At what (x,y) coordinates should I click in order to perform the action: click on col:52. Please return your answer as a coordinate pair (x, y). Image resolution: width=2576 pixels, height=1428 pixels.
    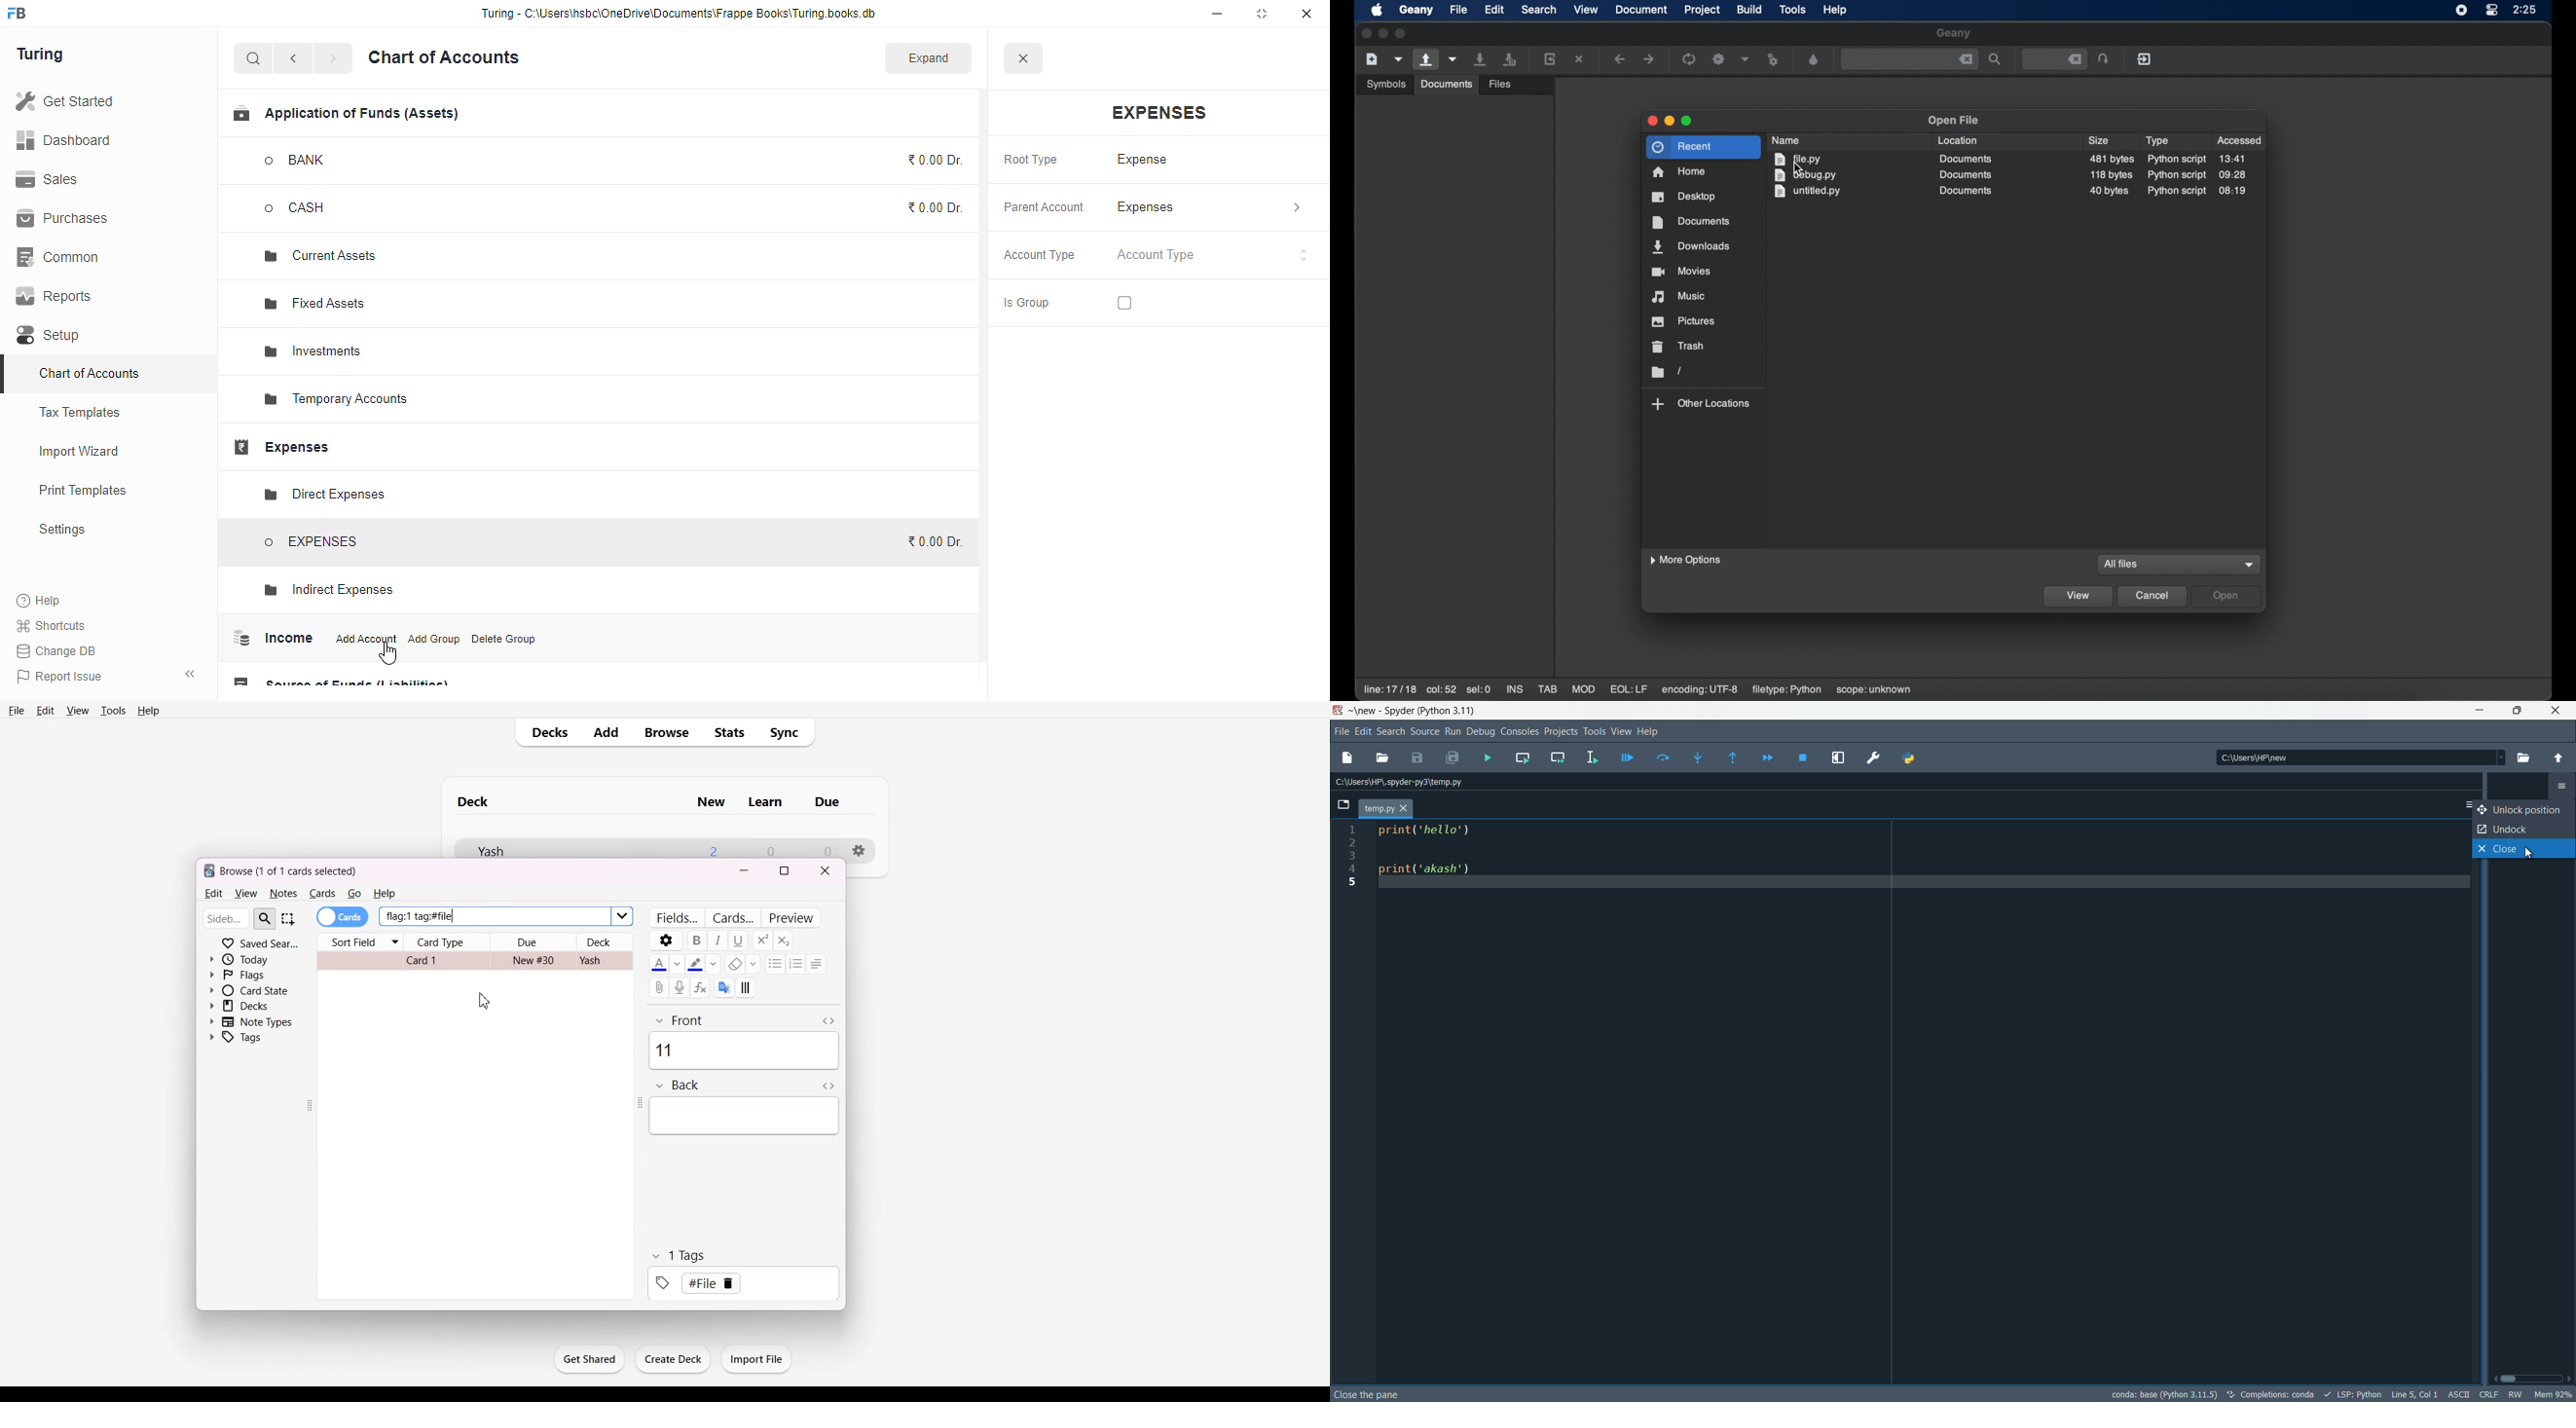
    Looking at the image, I should click on (1440, 691).